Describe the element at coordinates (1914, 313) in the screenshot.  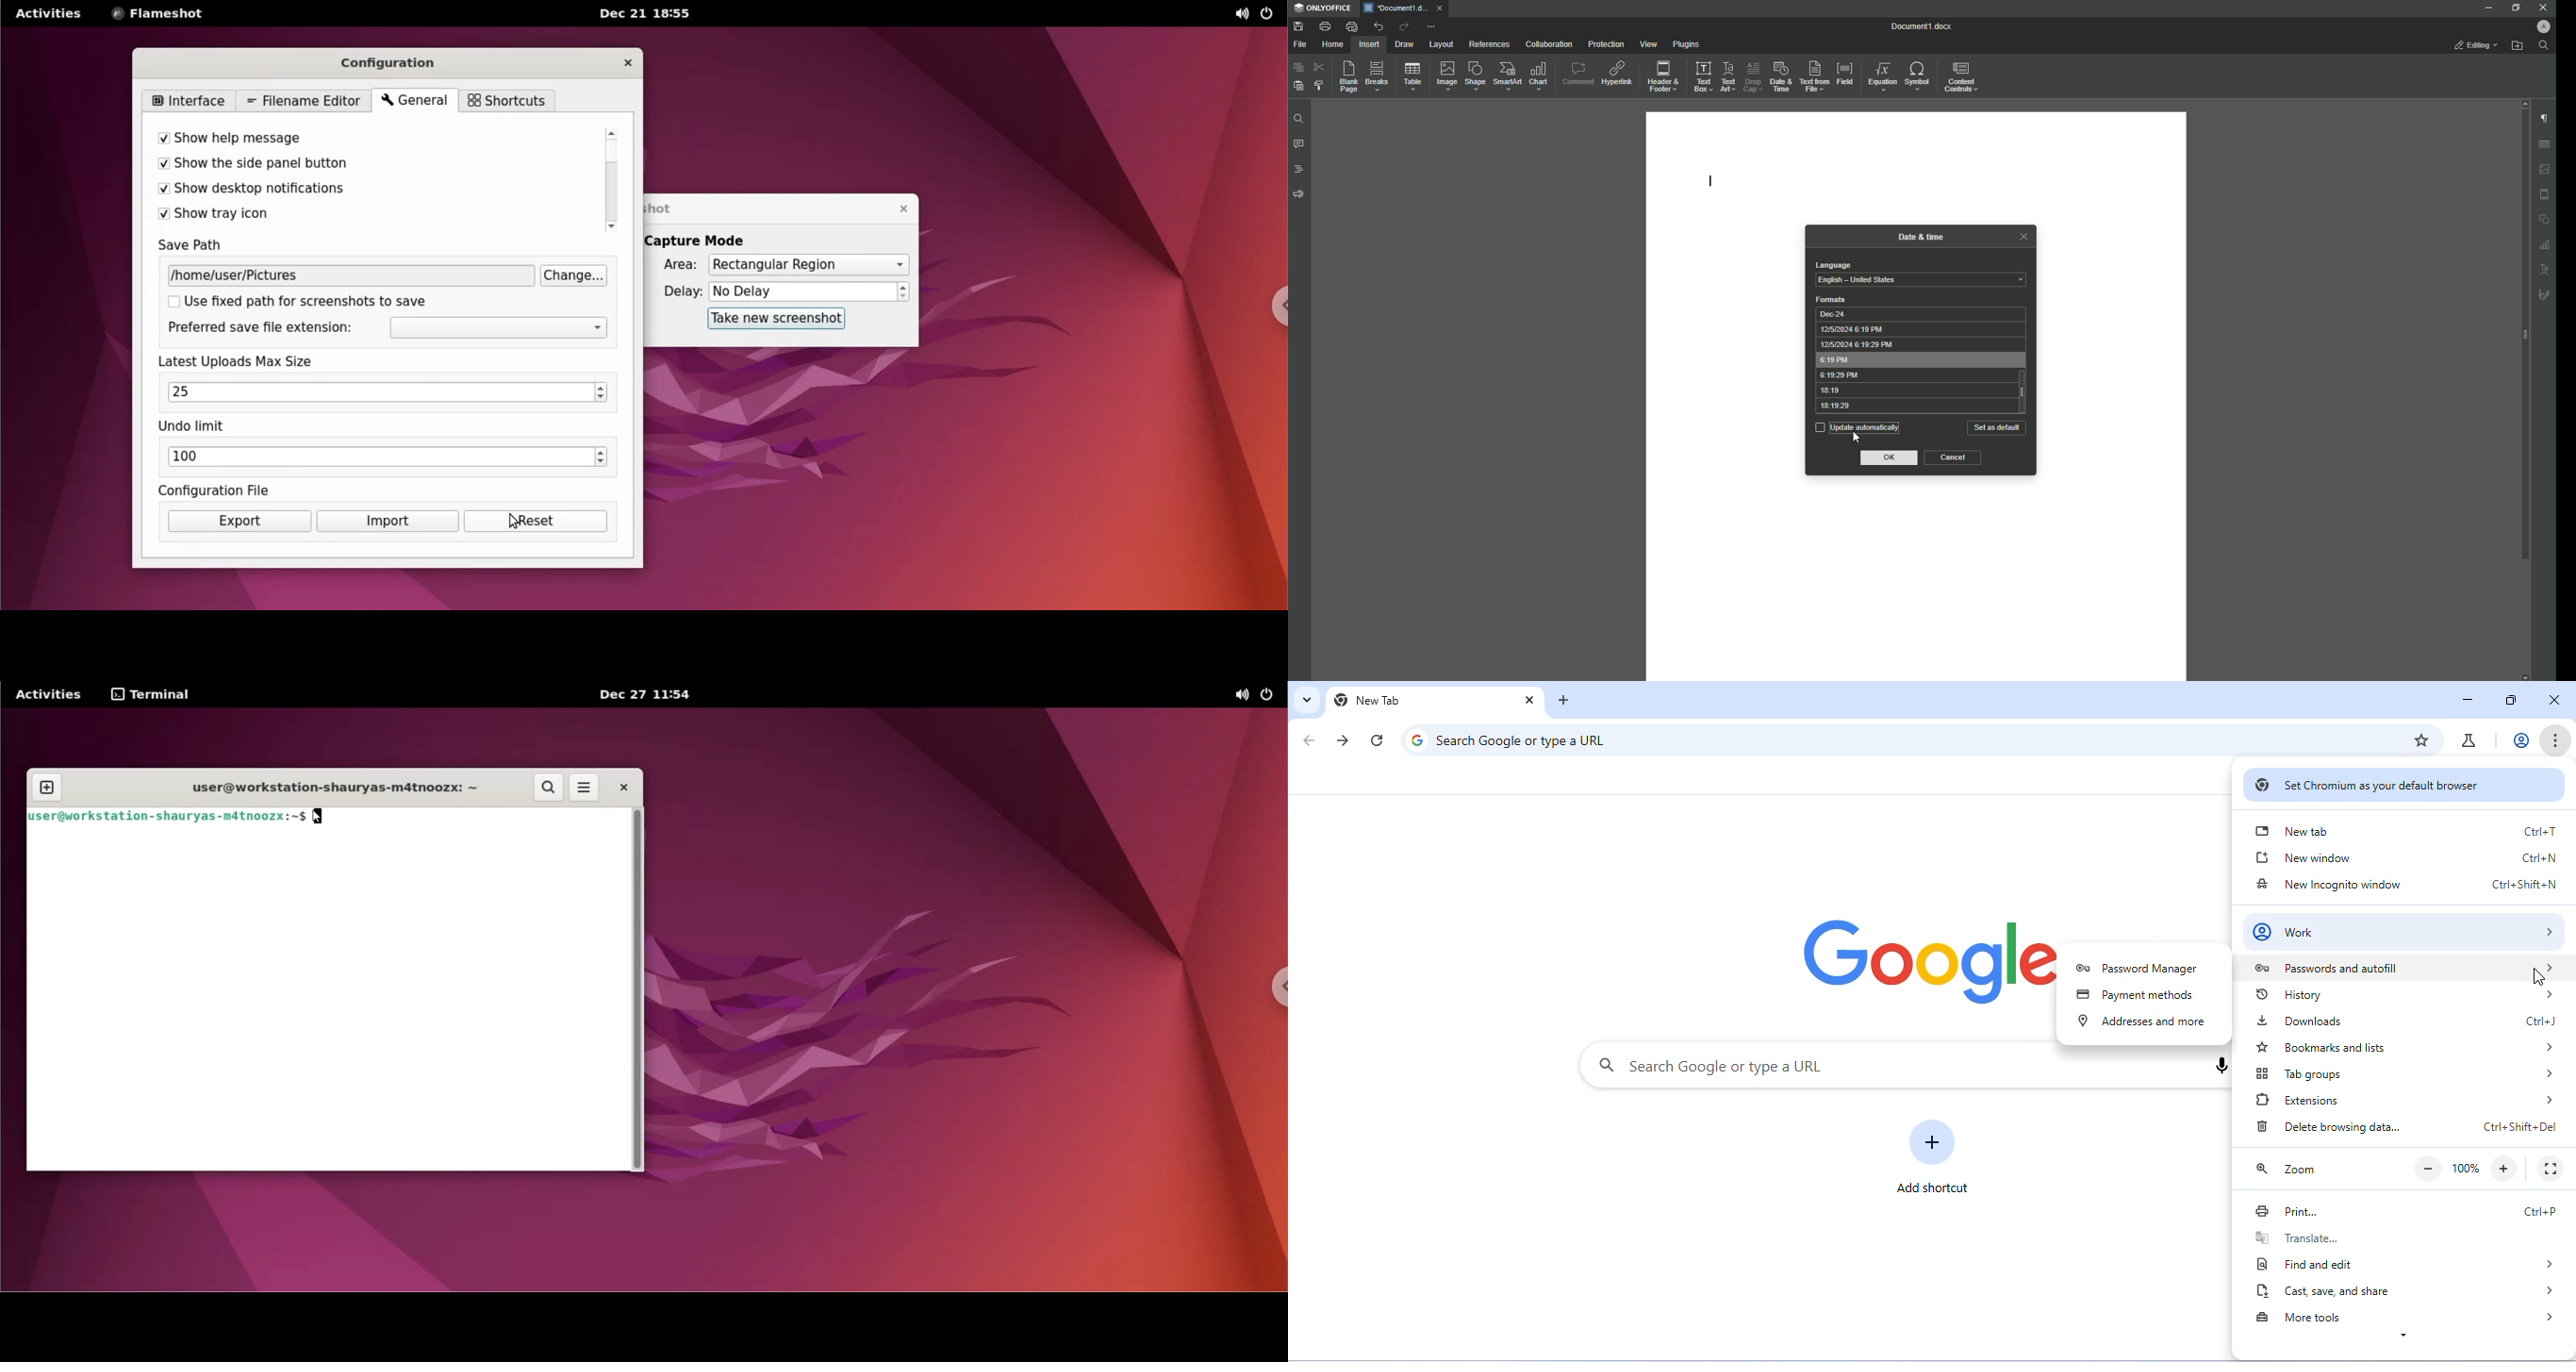
I see `Dec-24` at that location.